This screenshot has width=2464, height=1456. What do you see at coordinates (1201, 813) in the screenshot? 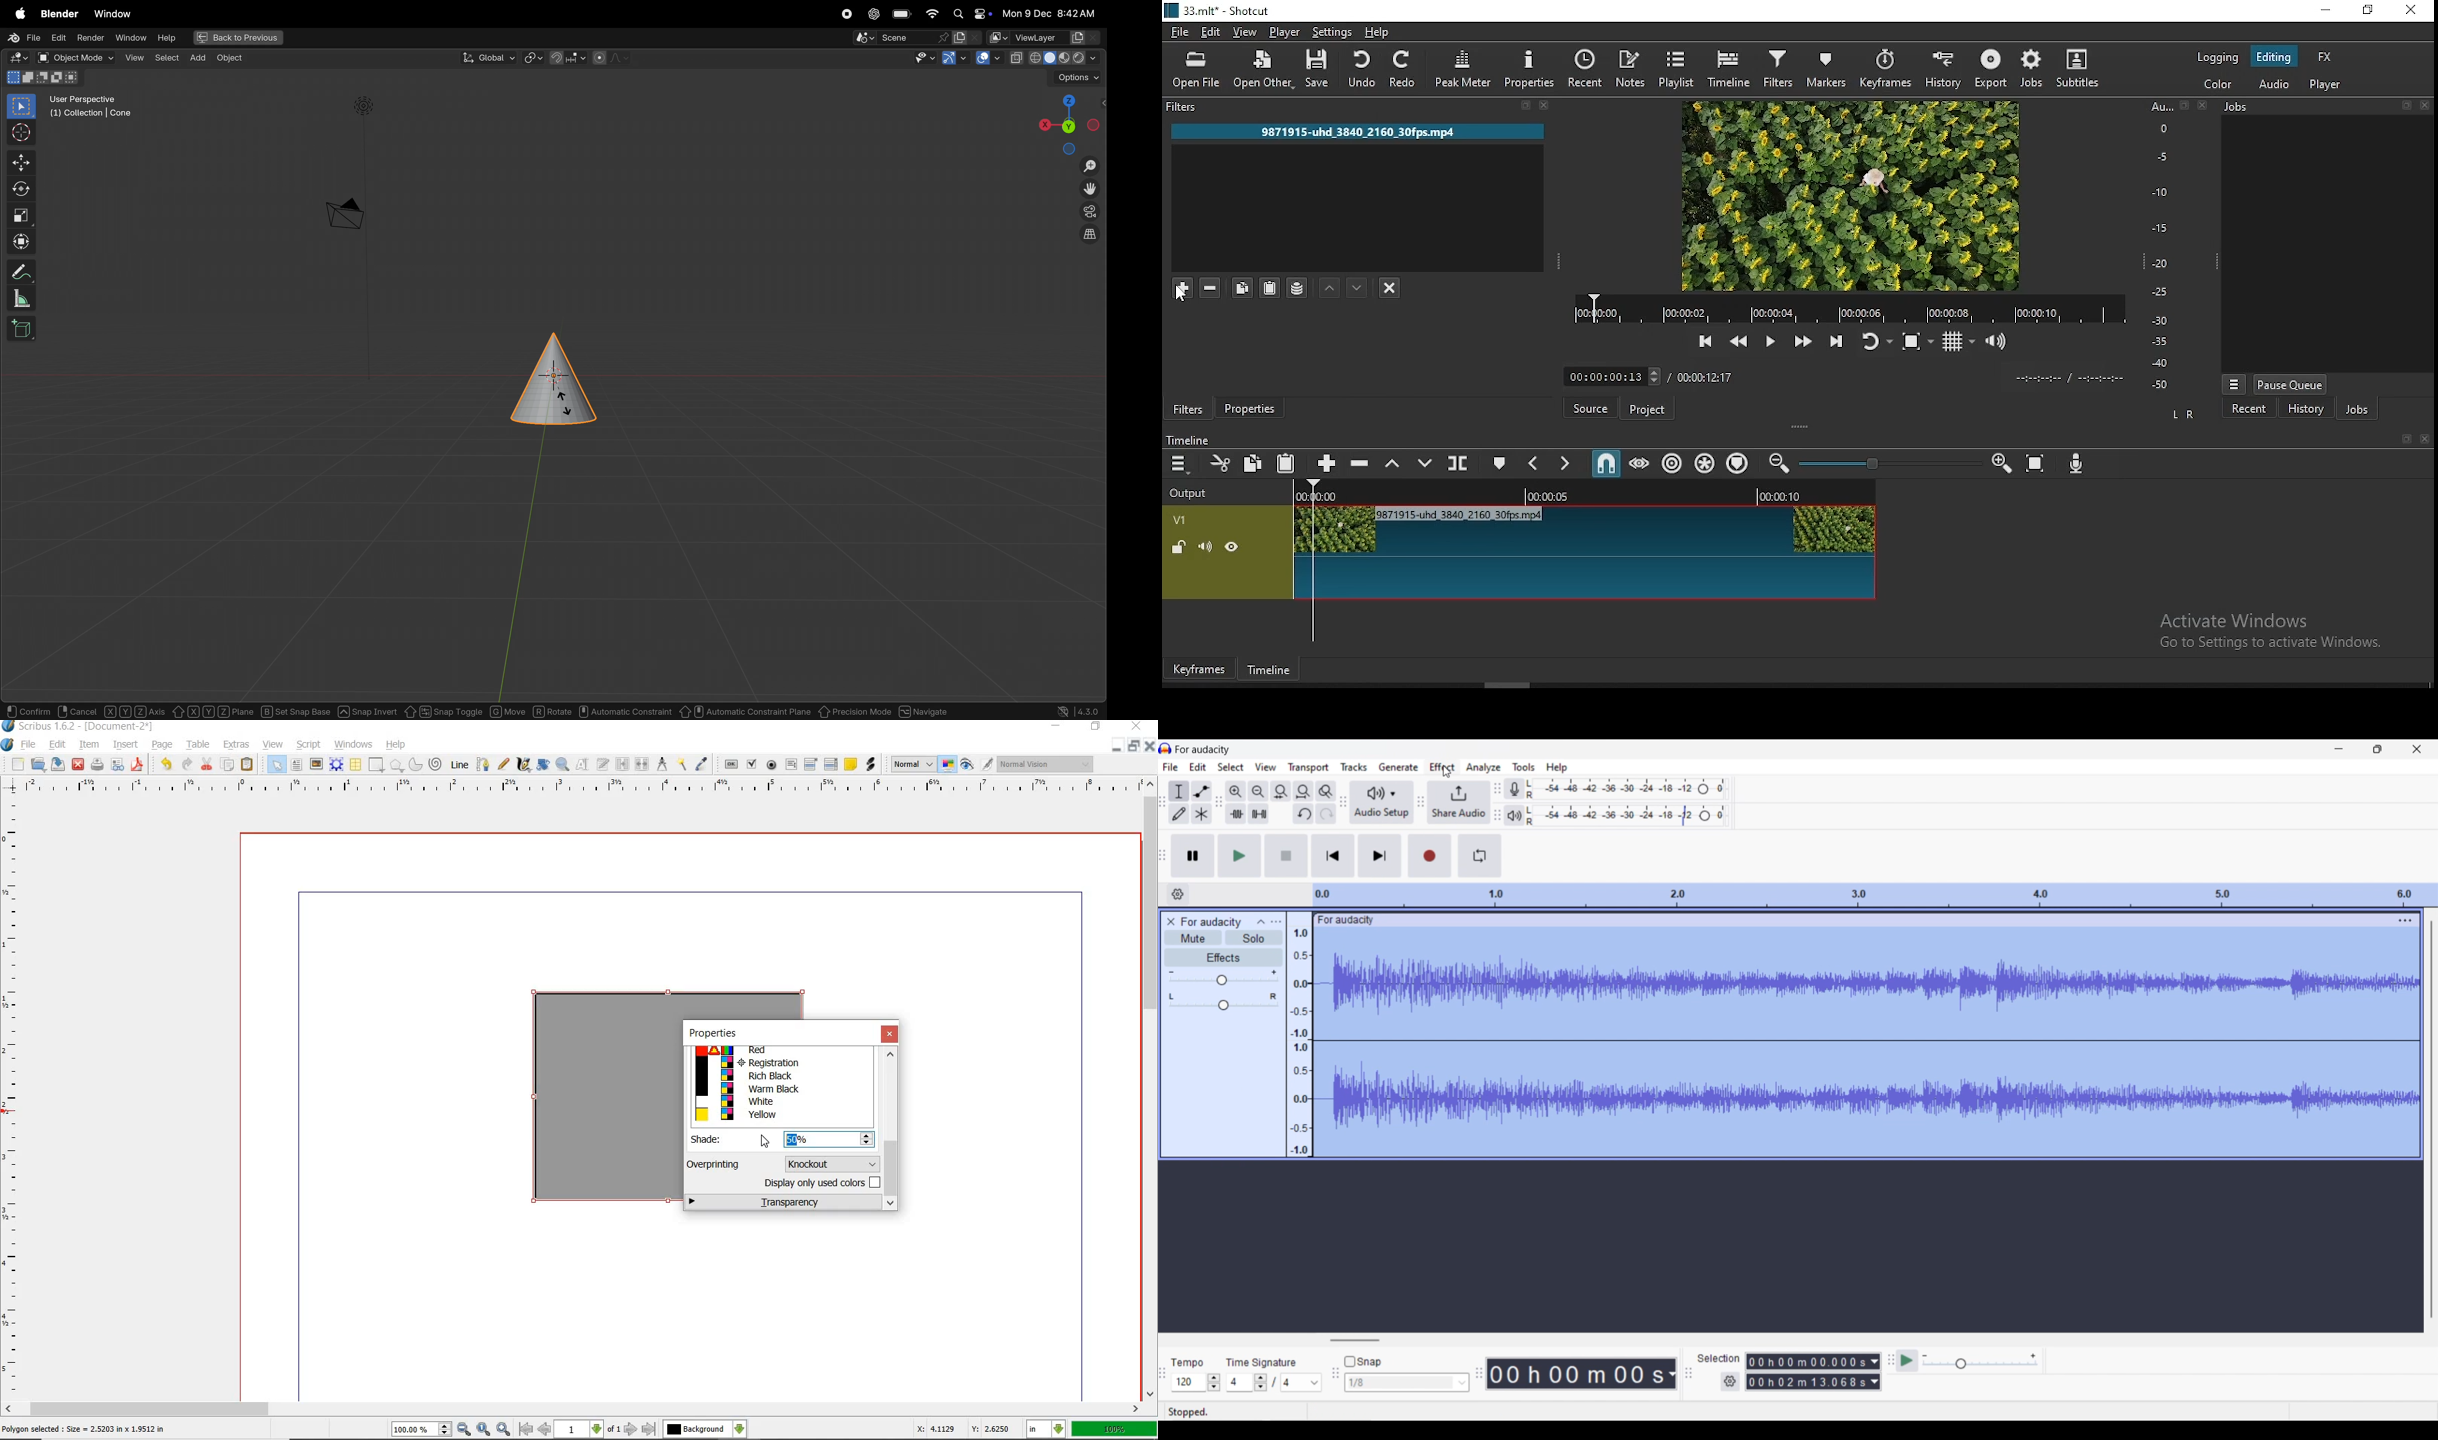
I see `Multi tool` at bounding box center [1201, 813].